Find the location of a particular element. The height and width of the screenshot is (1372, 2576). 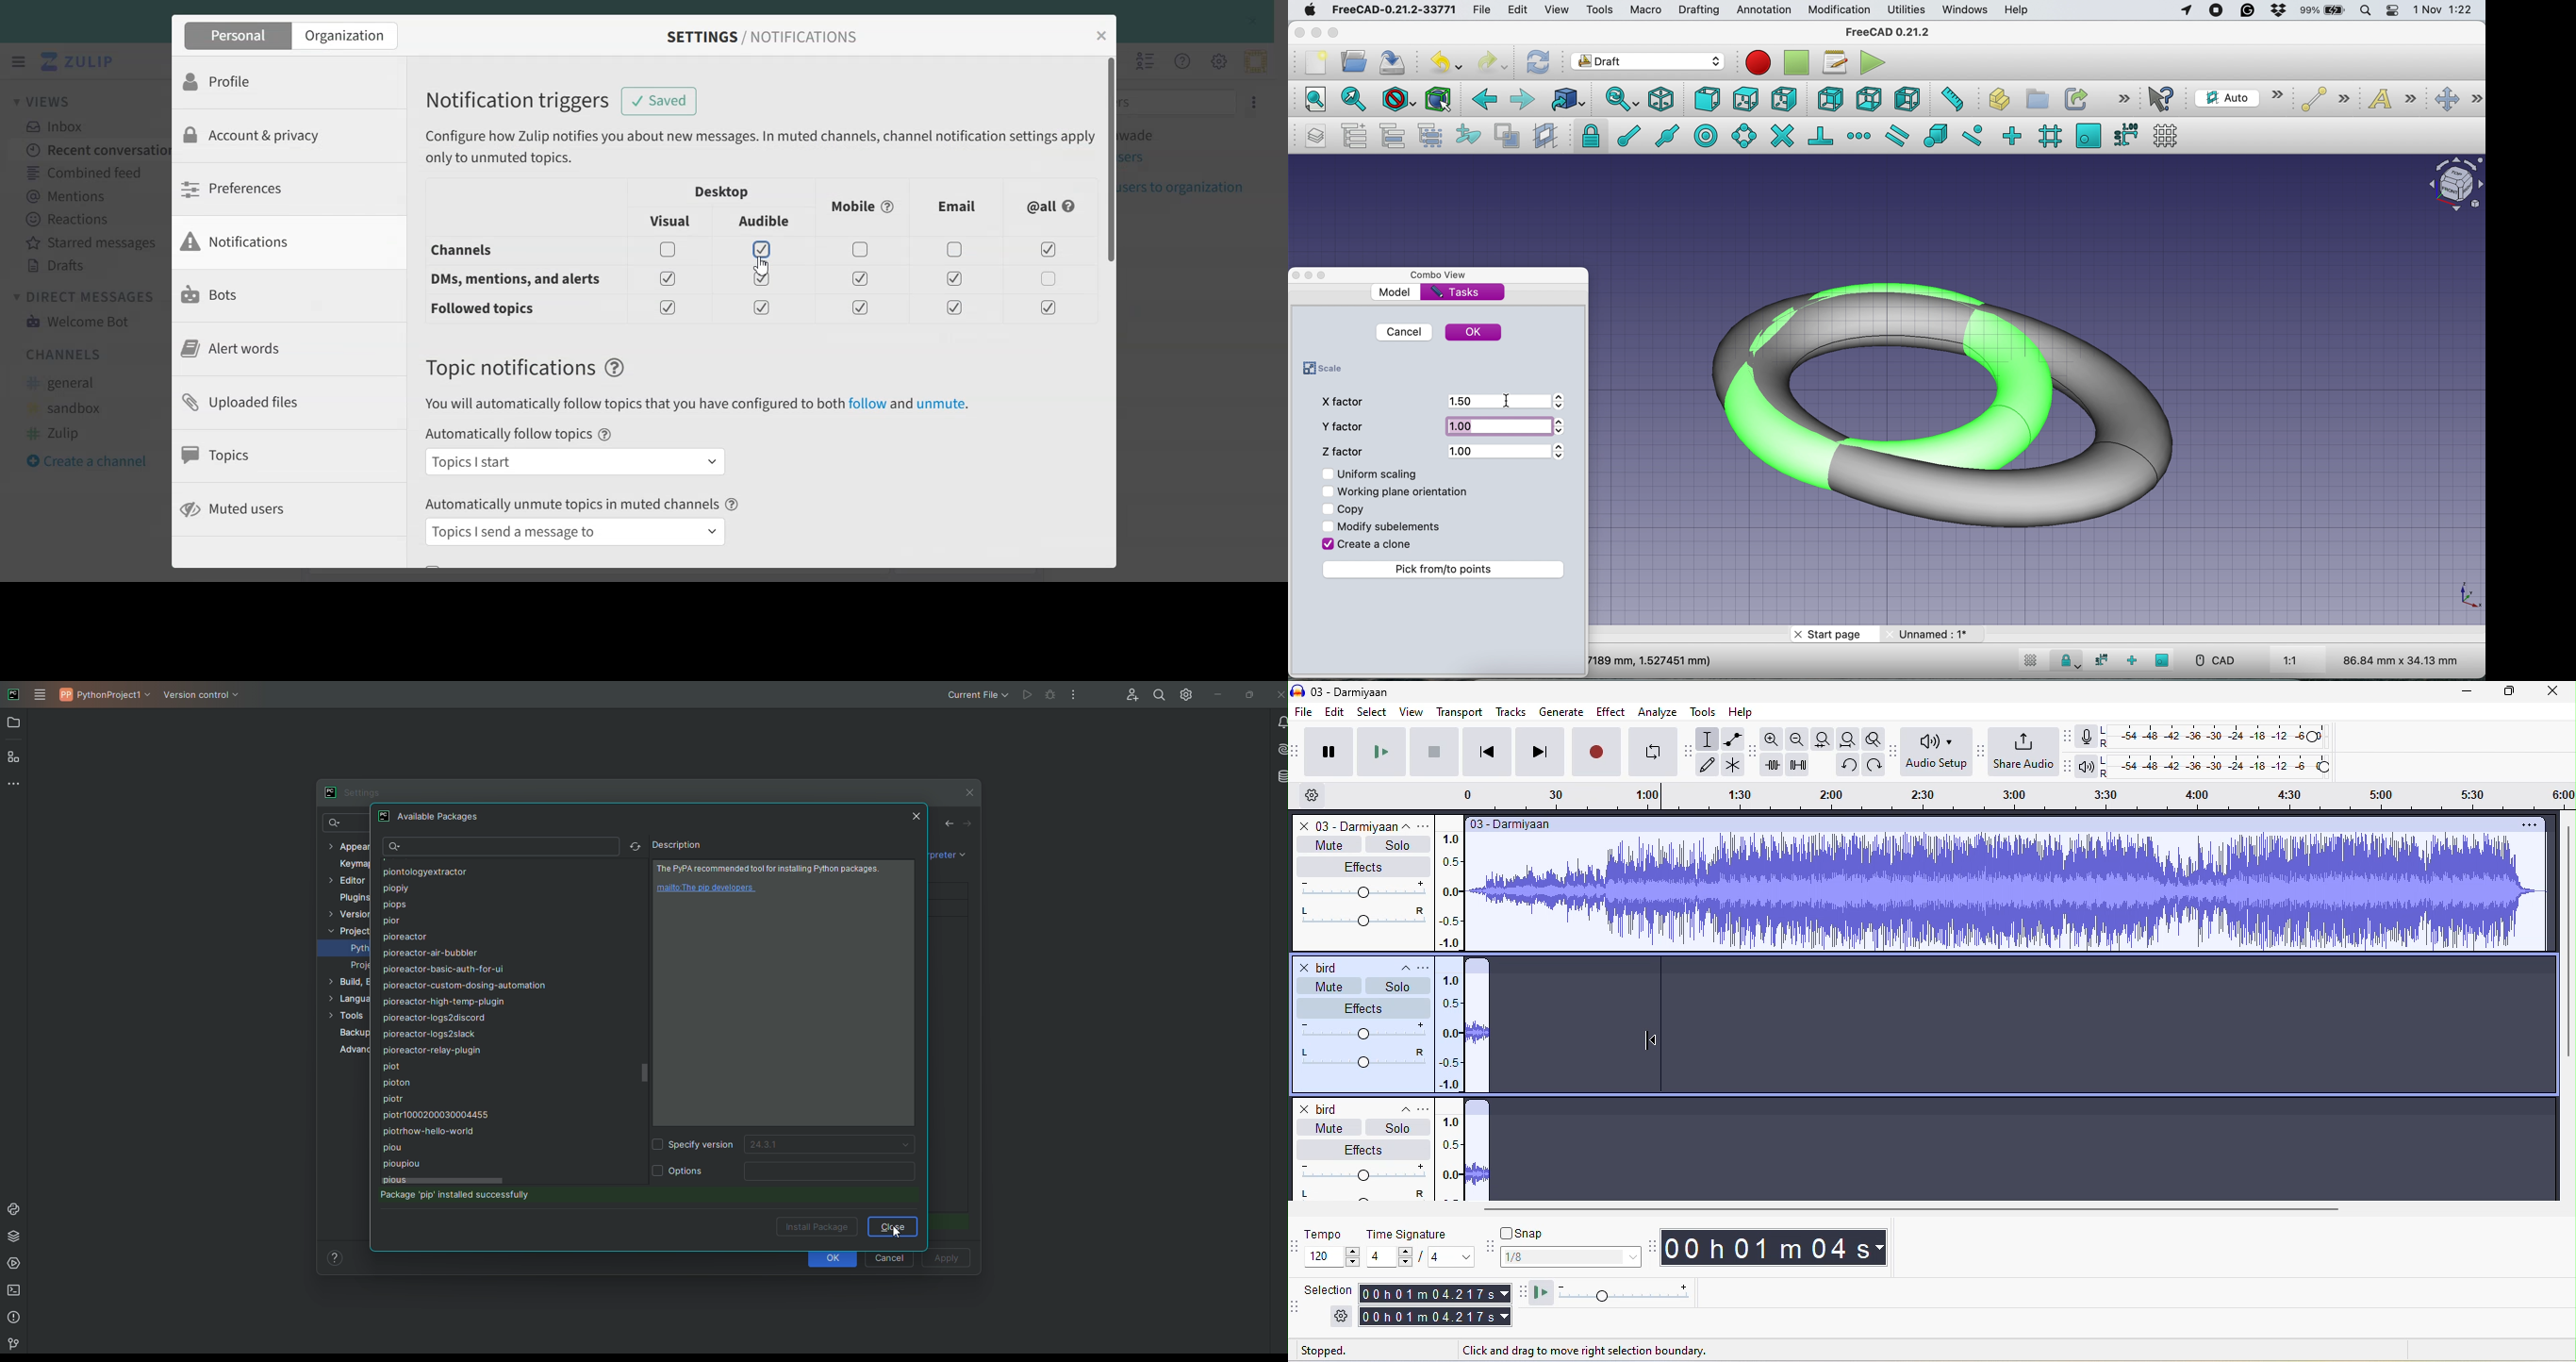

Checkbox is located at coordinates (1328, 492).